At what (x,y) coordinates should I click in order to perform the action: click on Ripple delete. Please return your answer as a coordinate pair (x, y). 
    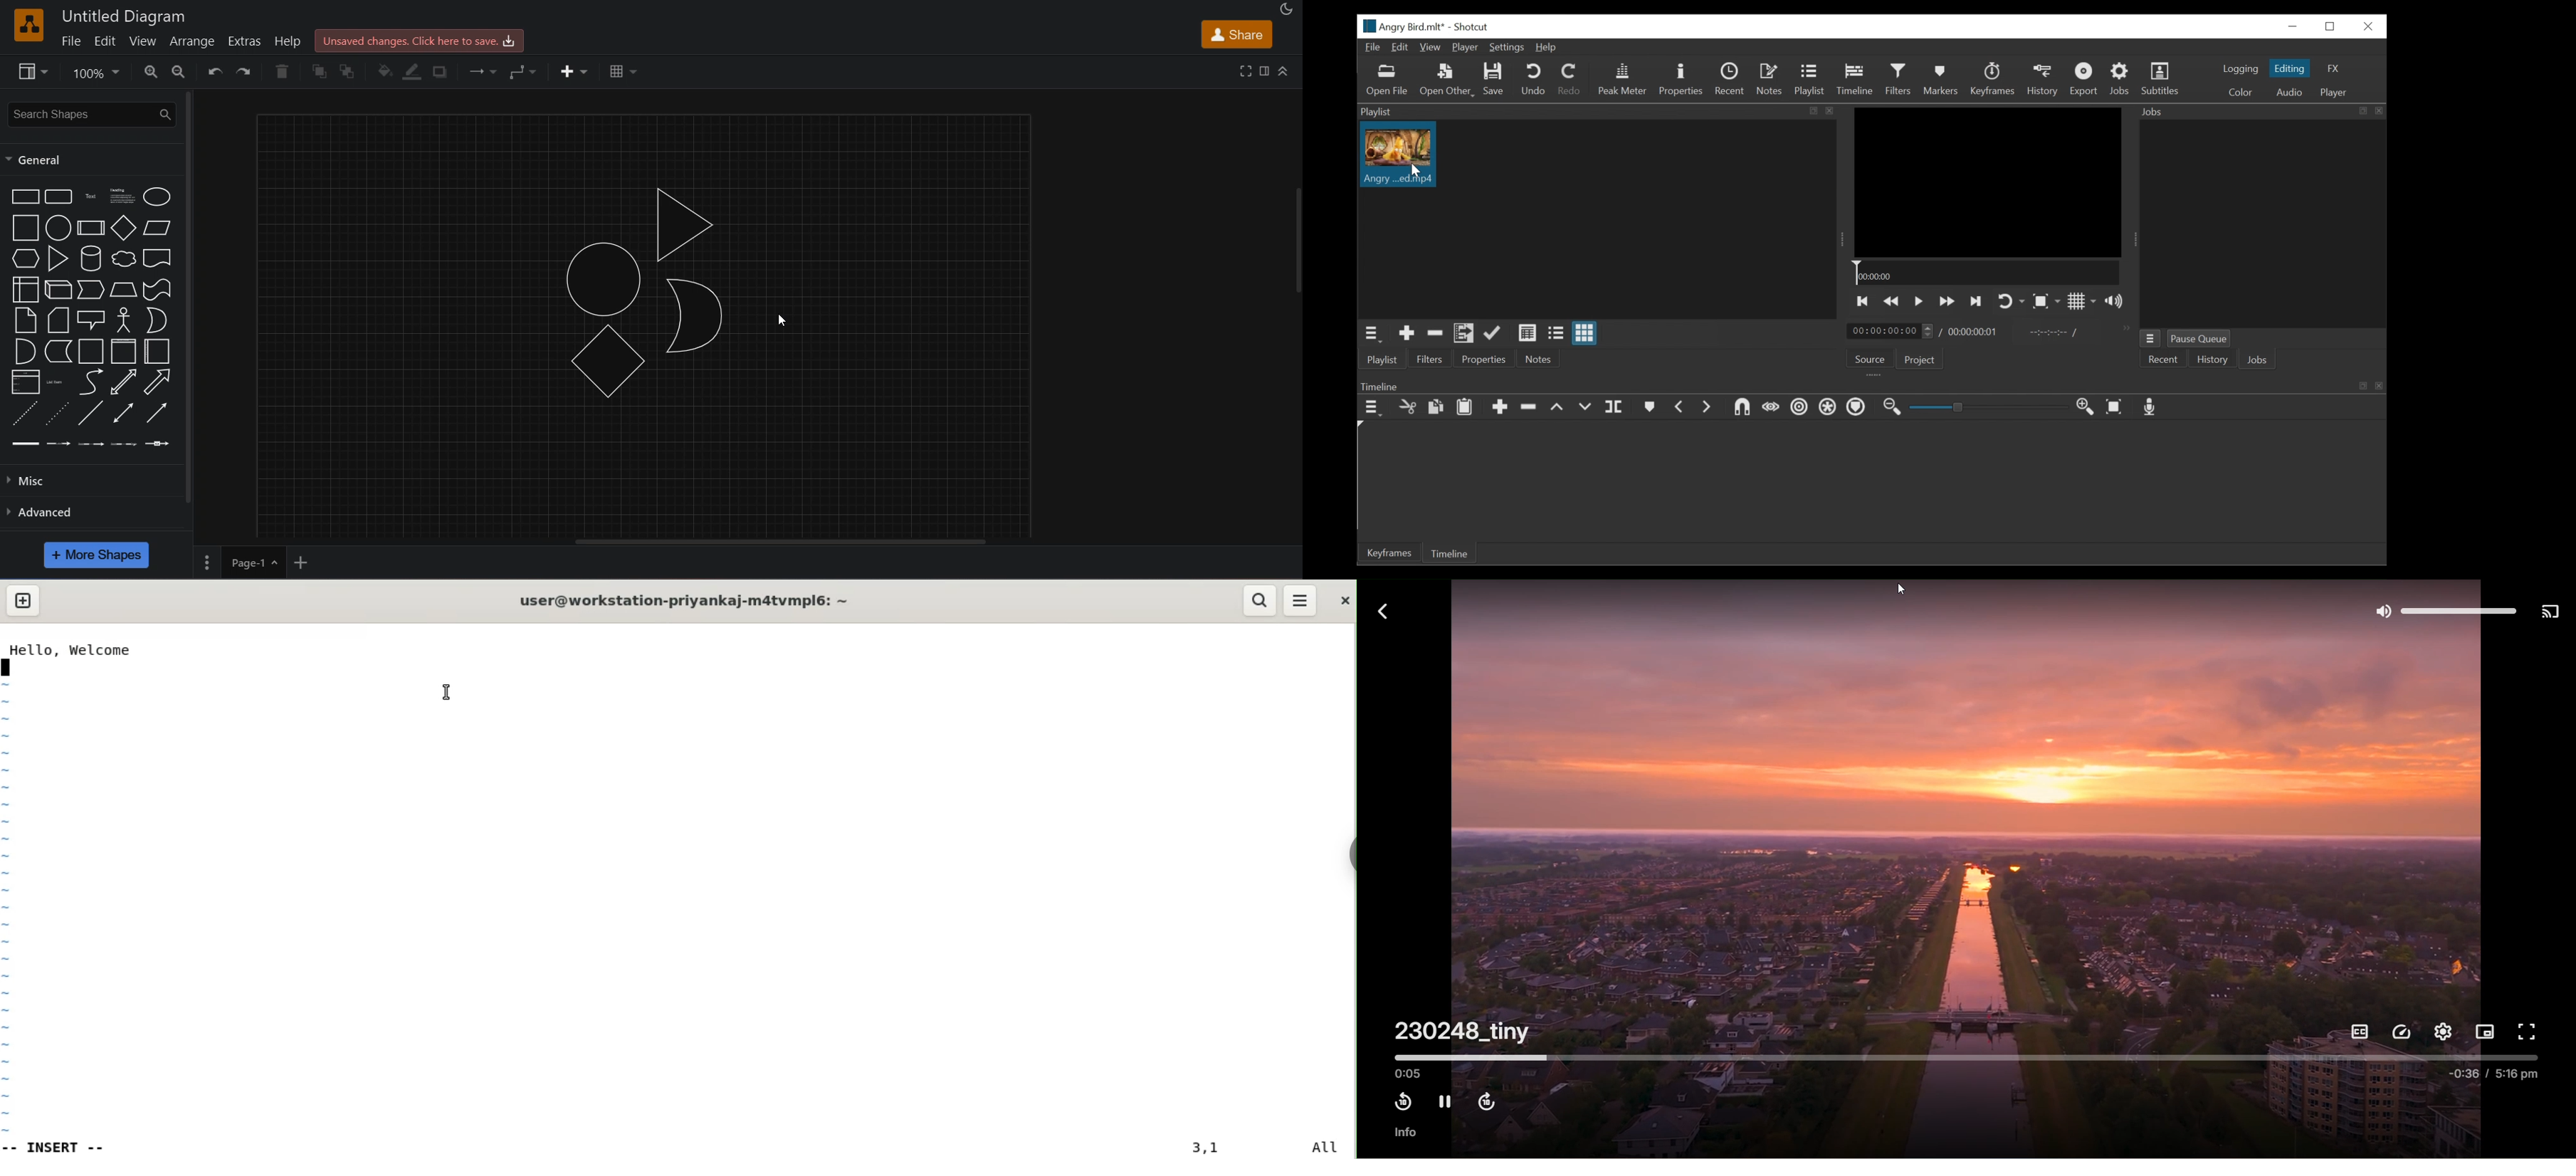
    Looking at the image, I should click on (1529, 407).